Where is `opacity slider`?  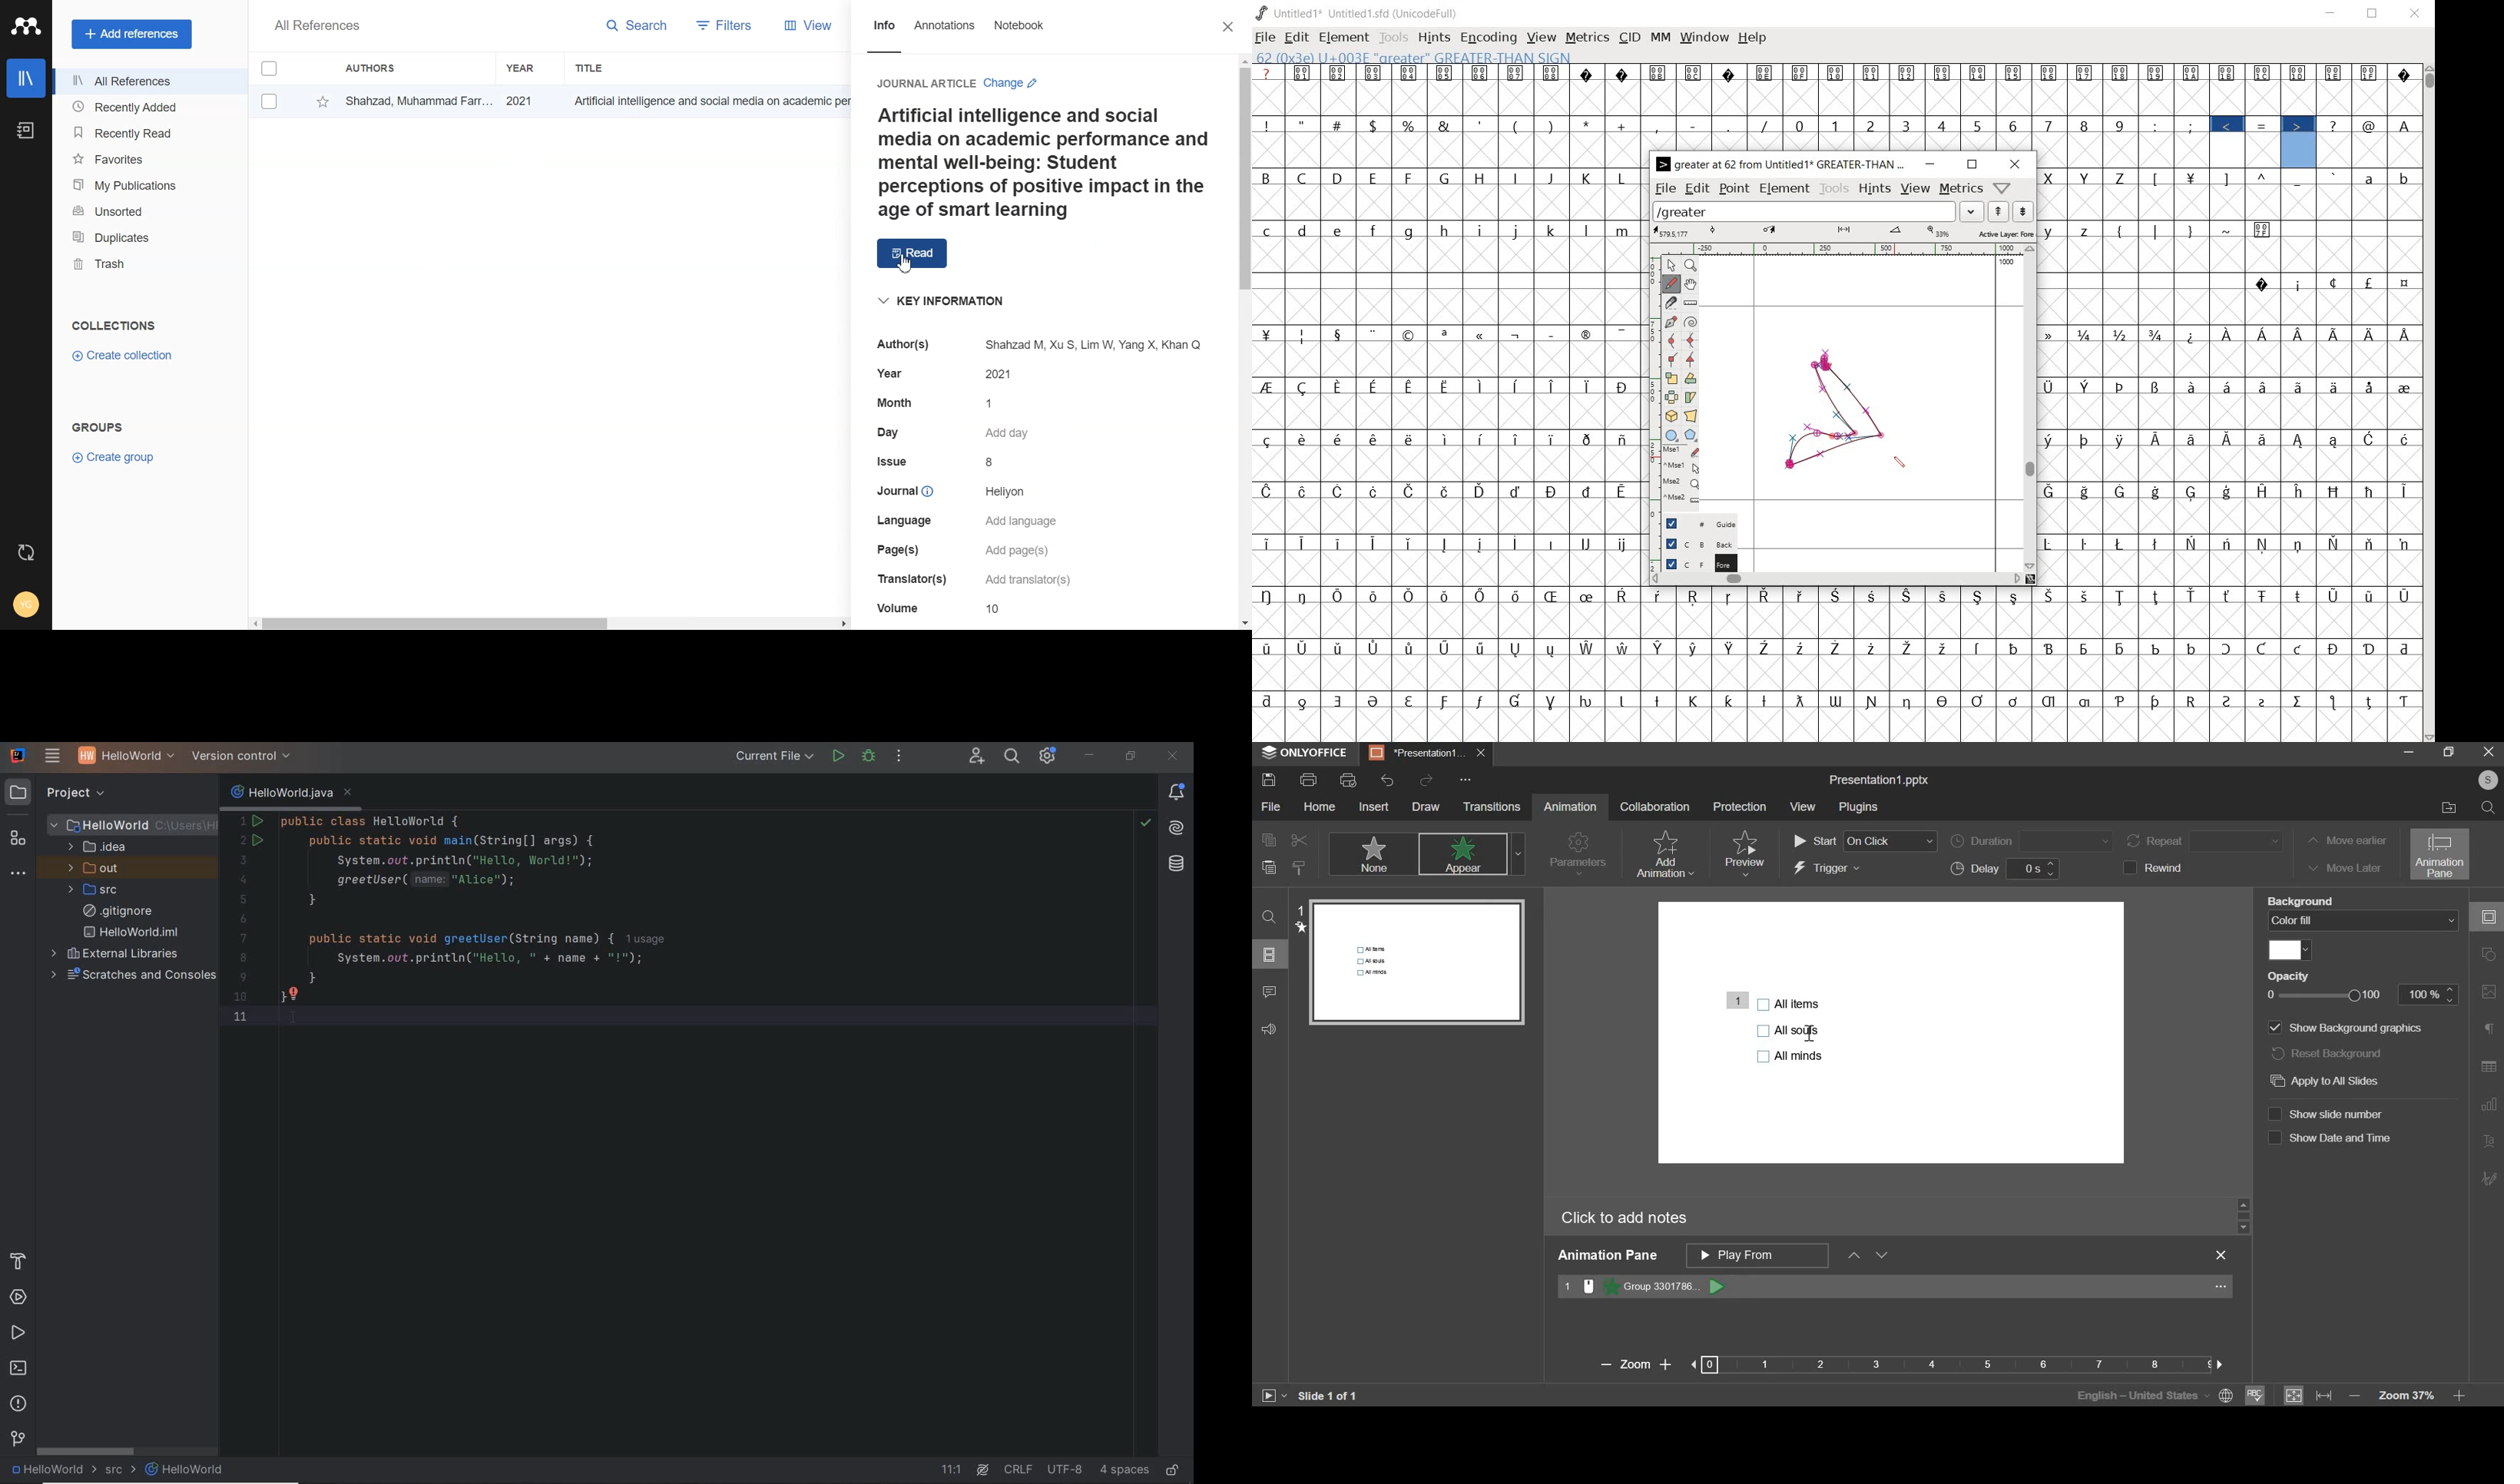
opacity slider is located at coordinates (2357, 994).